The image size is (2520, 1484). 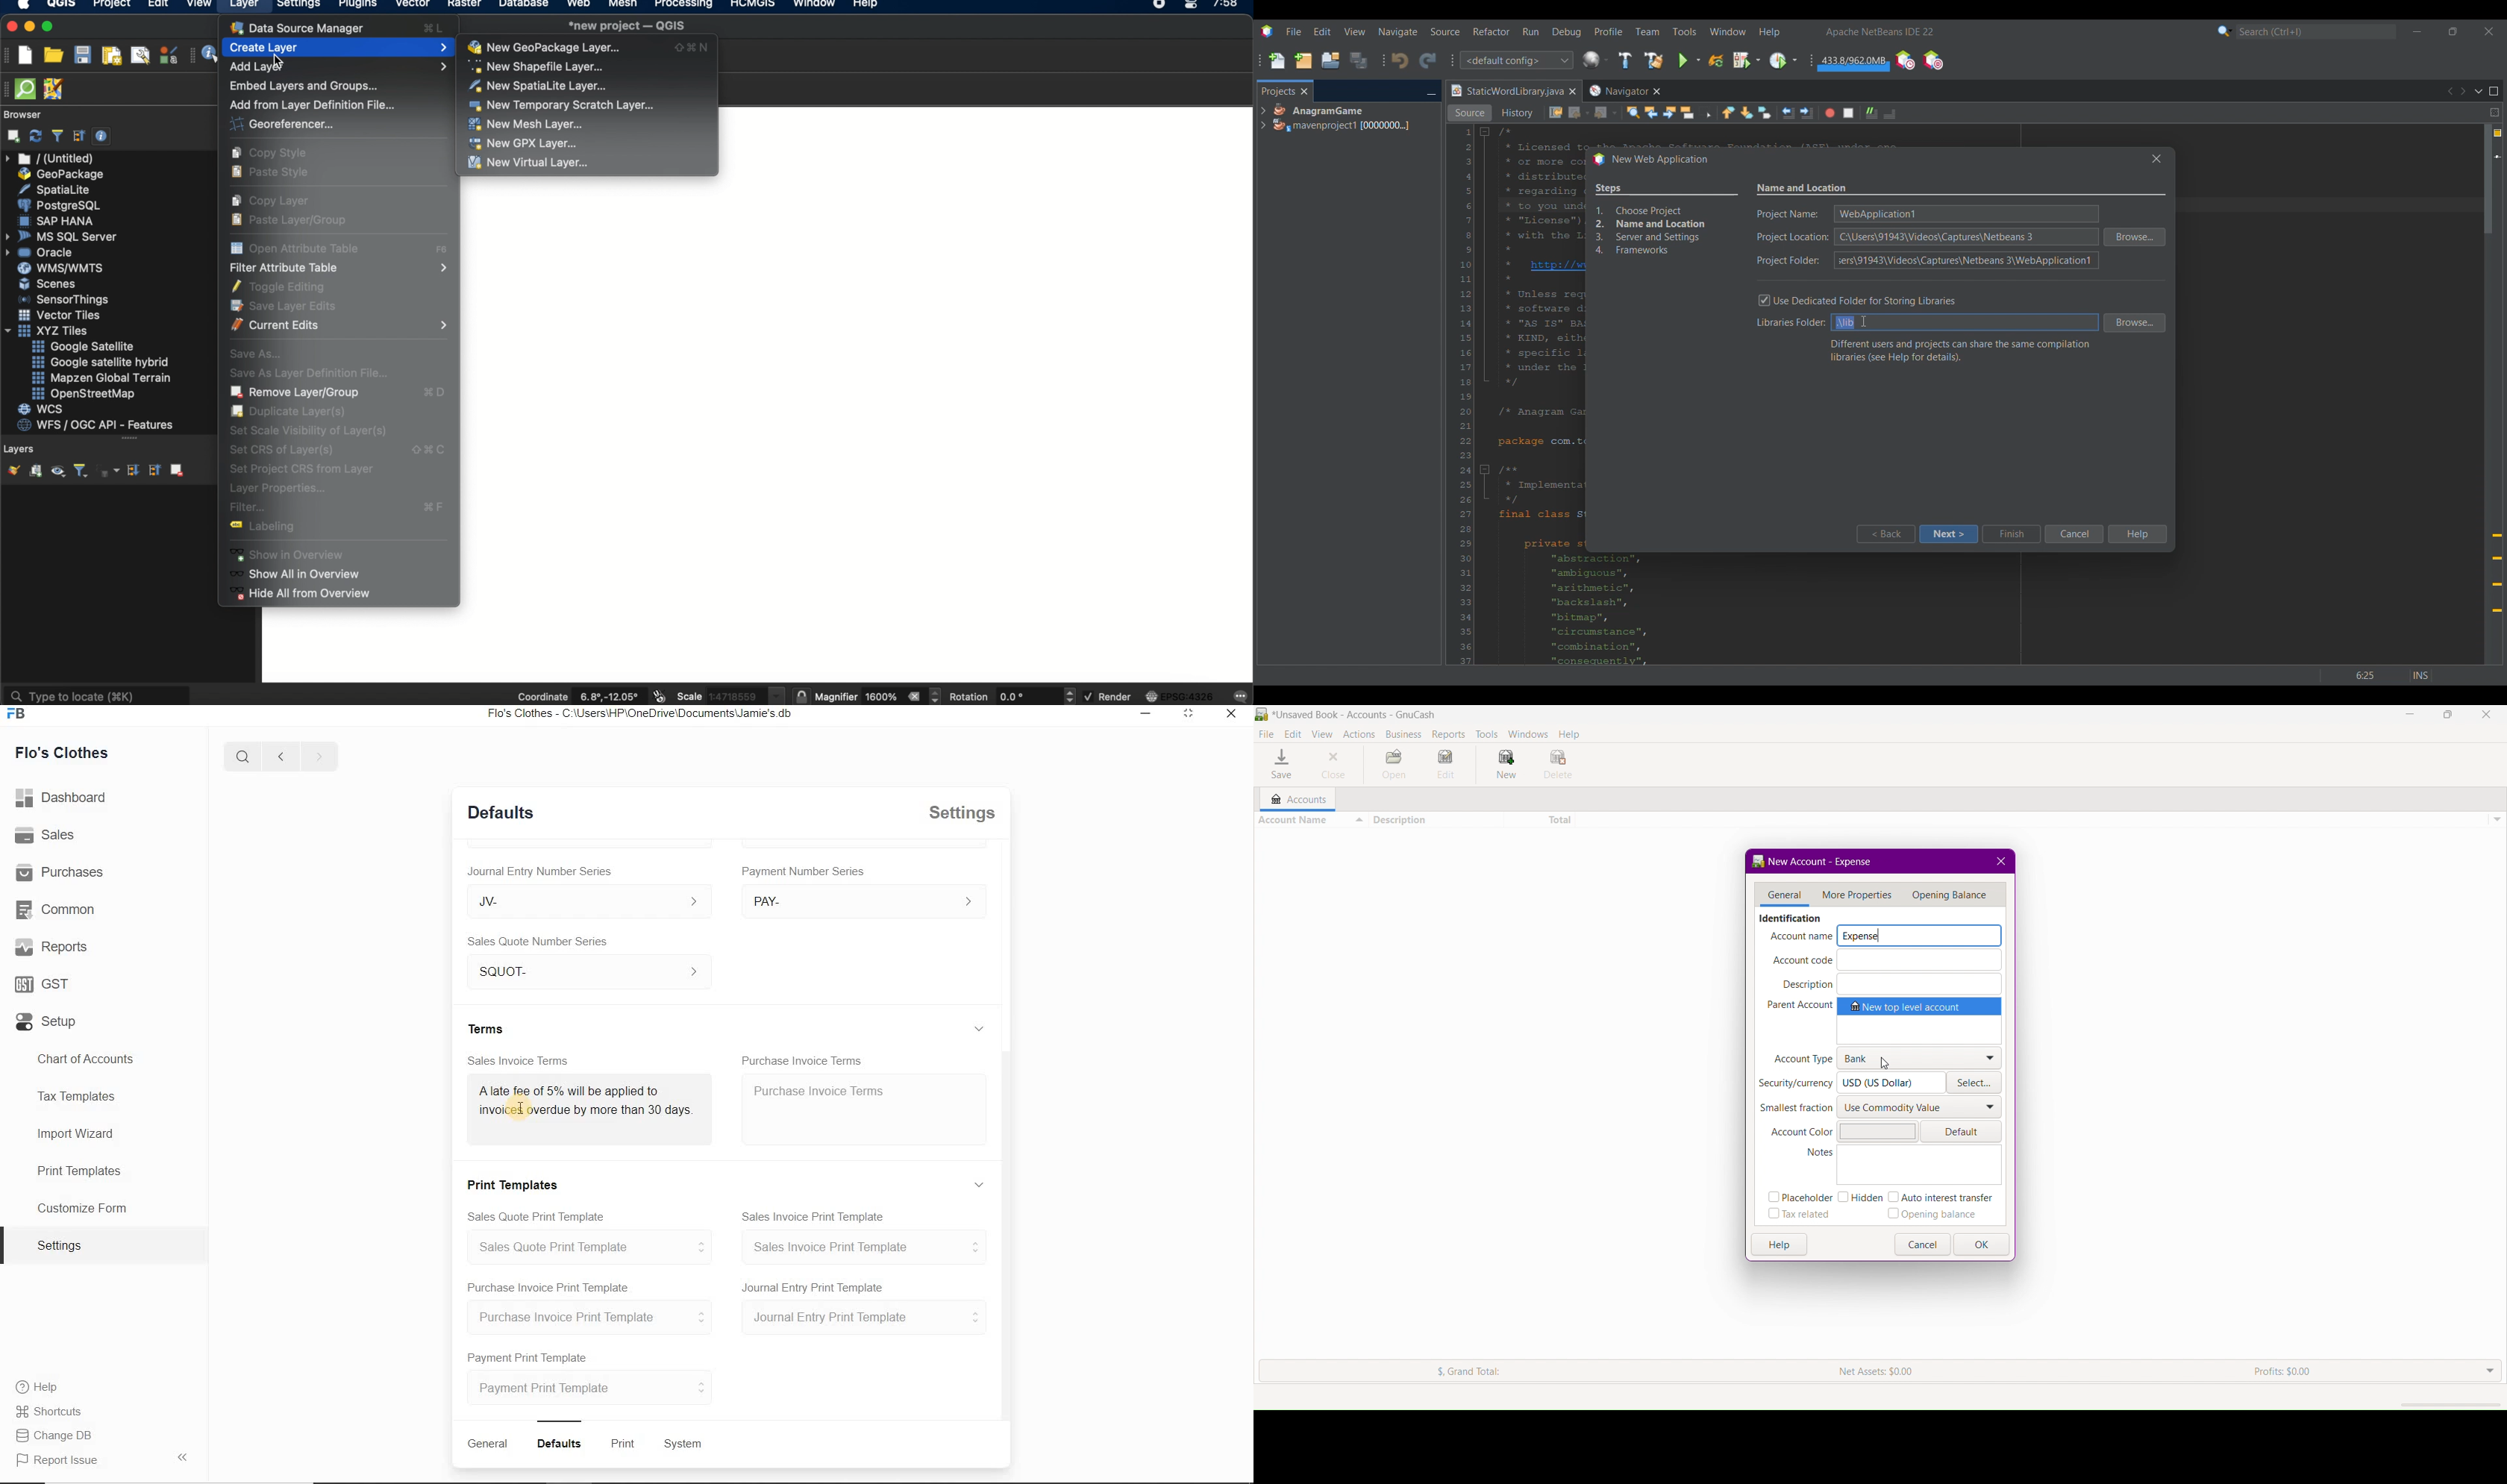 I want to click on magnifier  1600%, so click(x=879, y=696).